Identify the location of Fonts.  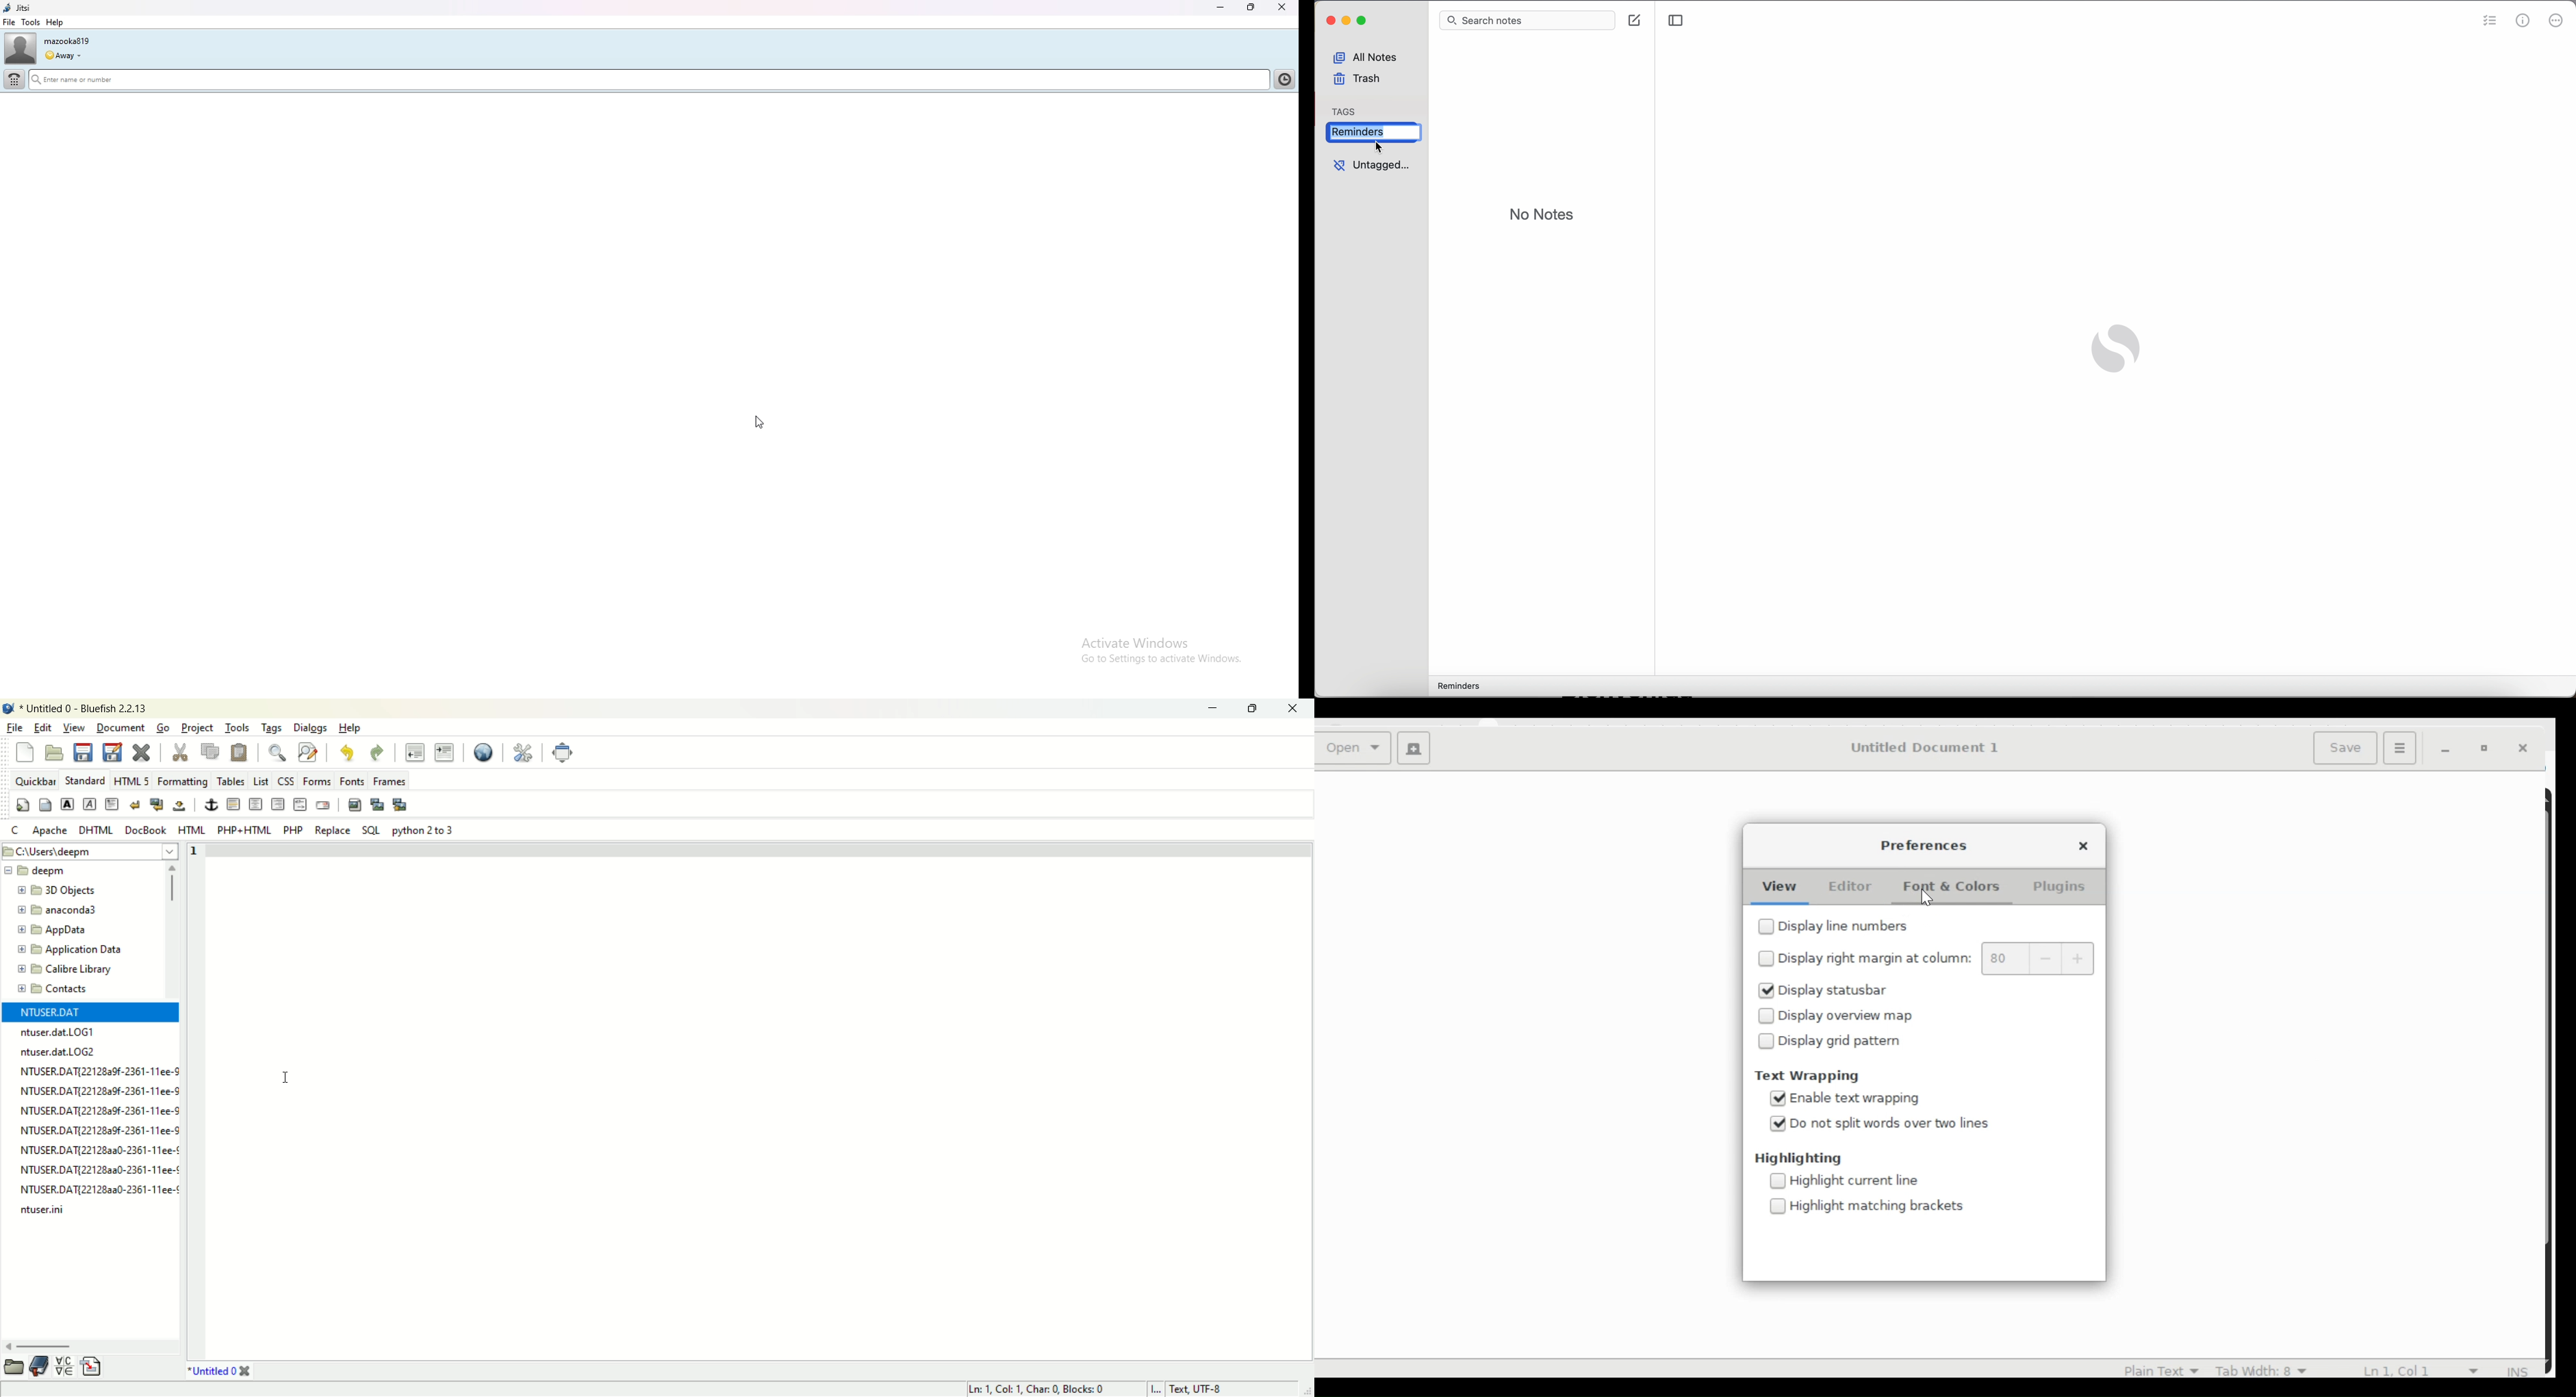
(350, 781).